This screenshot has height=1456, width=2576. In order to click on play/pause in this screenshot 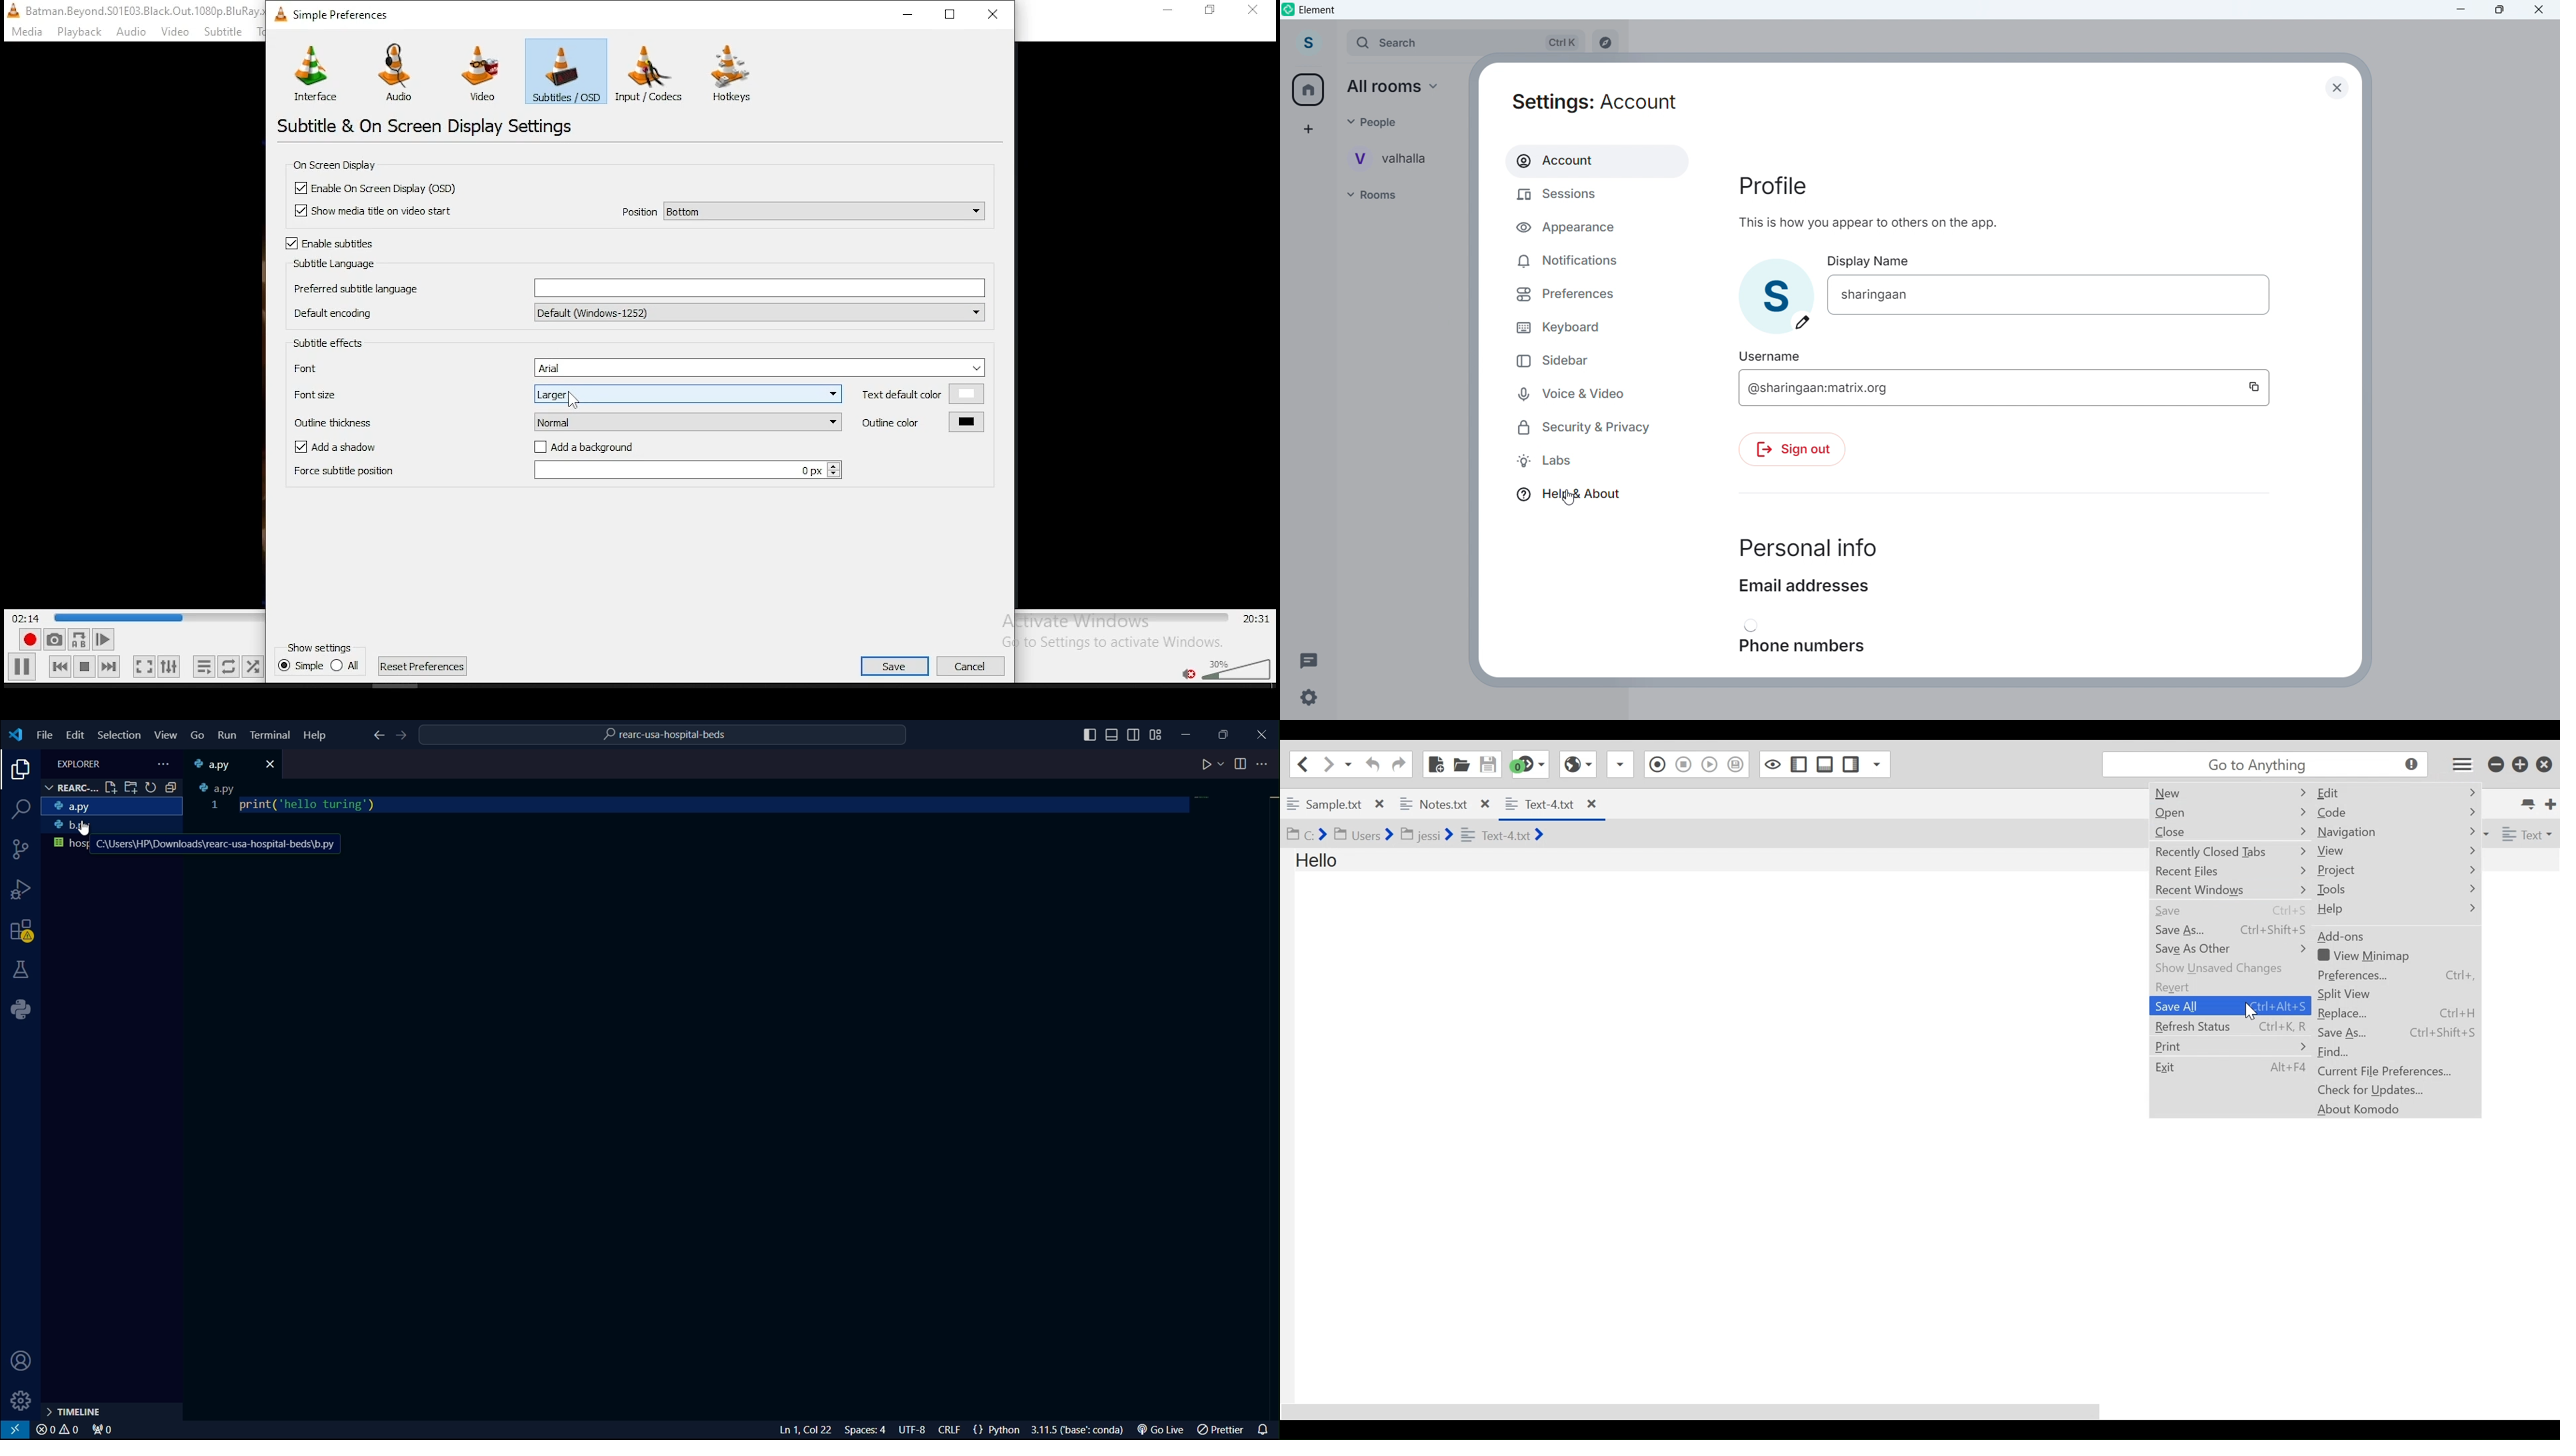, I will do `click(23, 666)`.